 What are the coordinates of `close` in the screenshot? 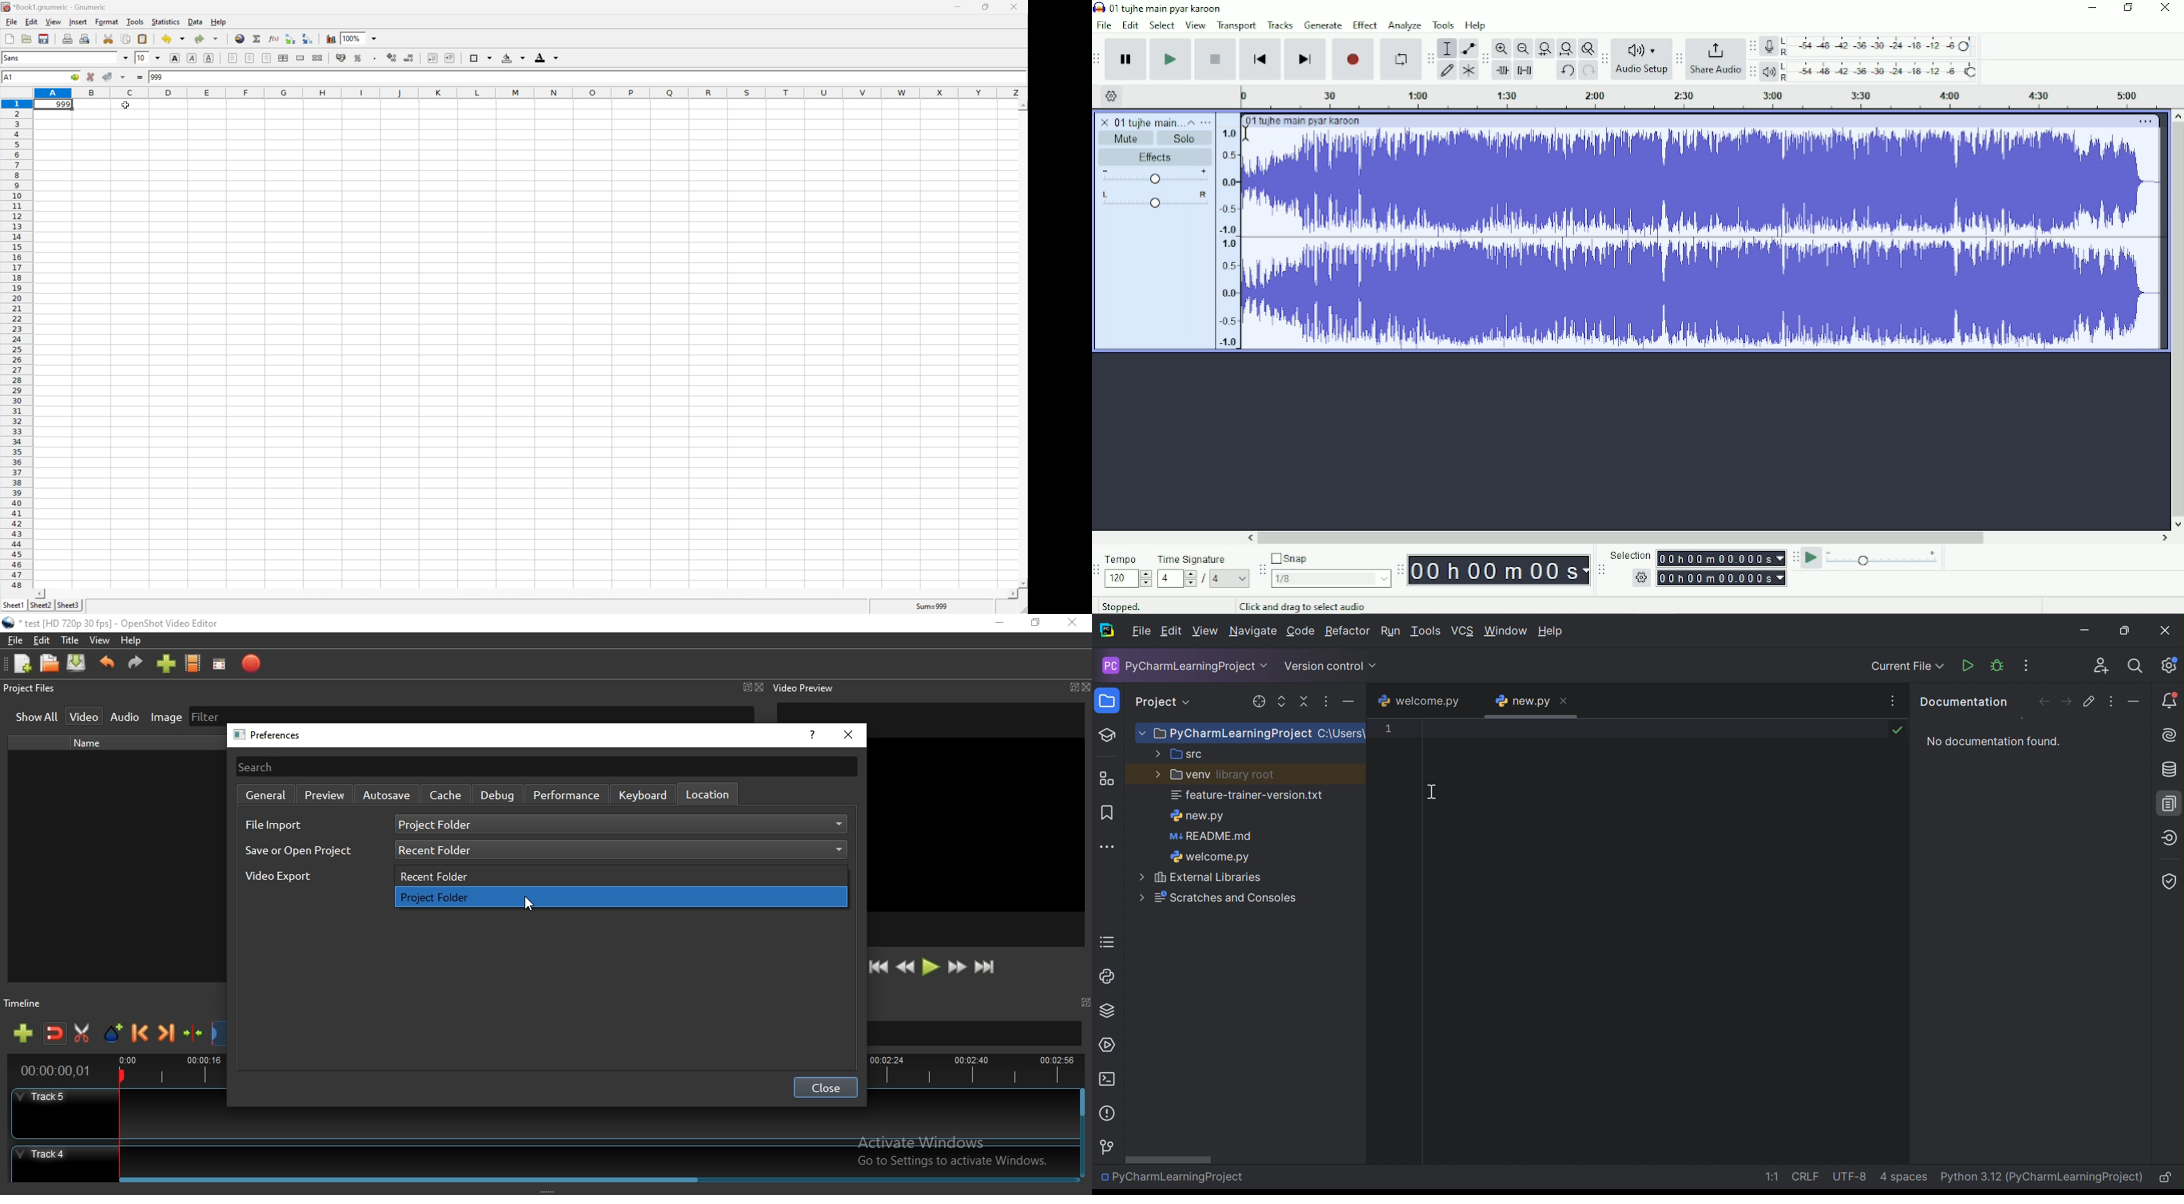 It's located at (1017, 7).